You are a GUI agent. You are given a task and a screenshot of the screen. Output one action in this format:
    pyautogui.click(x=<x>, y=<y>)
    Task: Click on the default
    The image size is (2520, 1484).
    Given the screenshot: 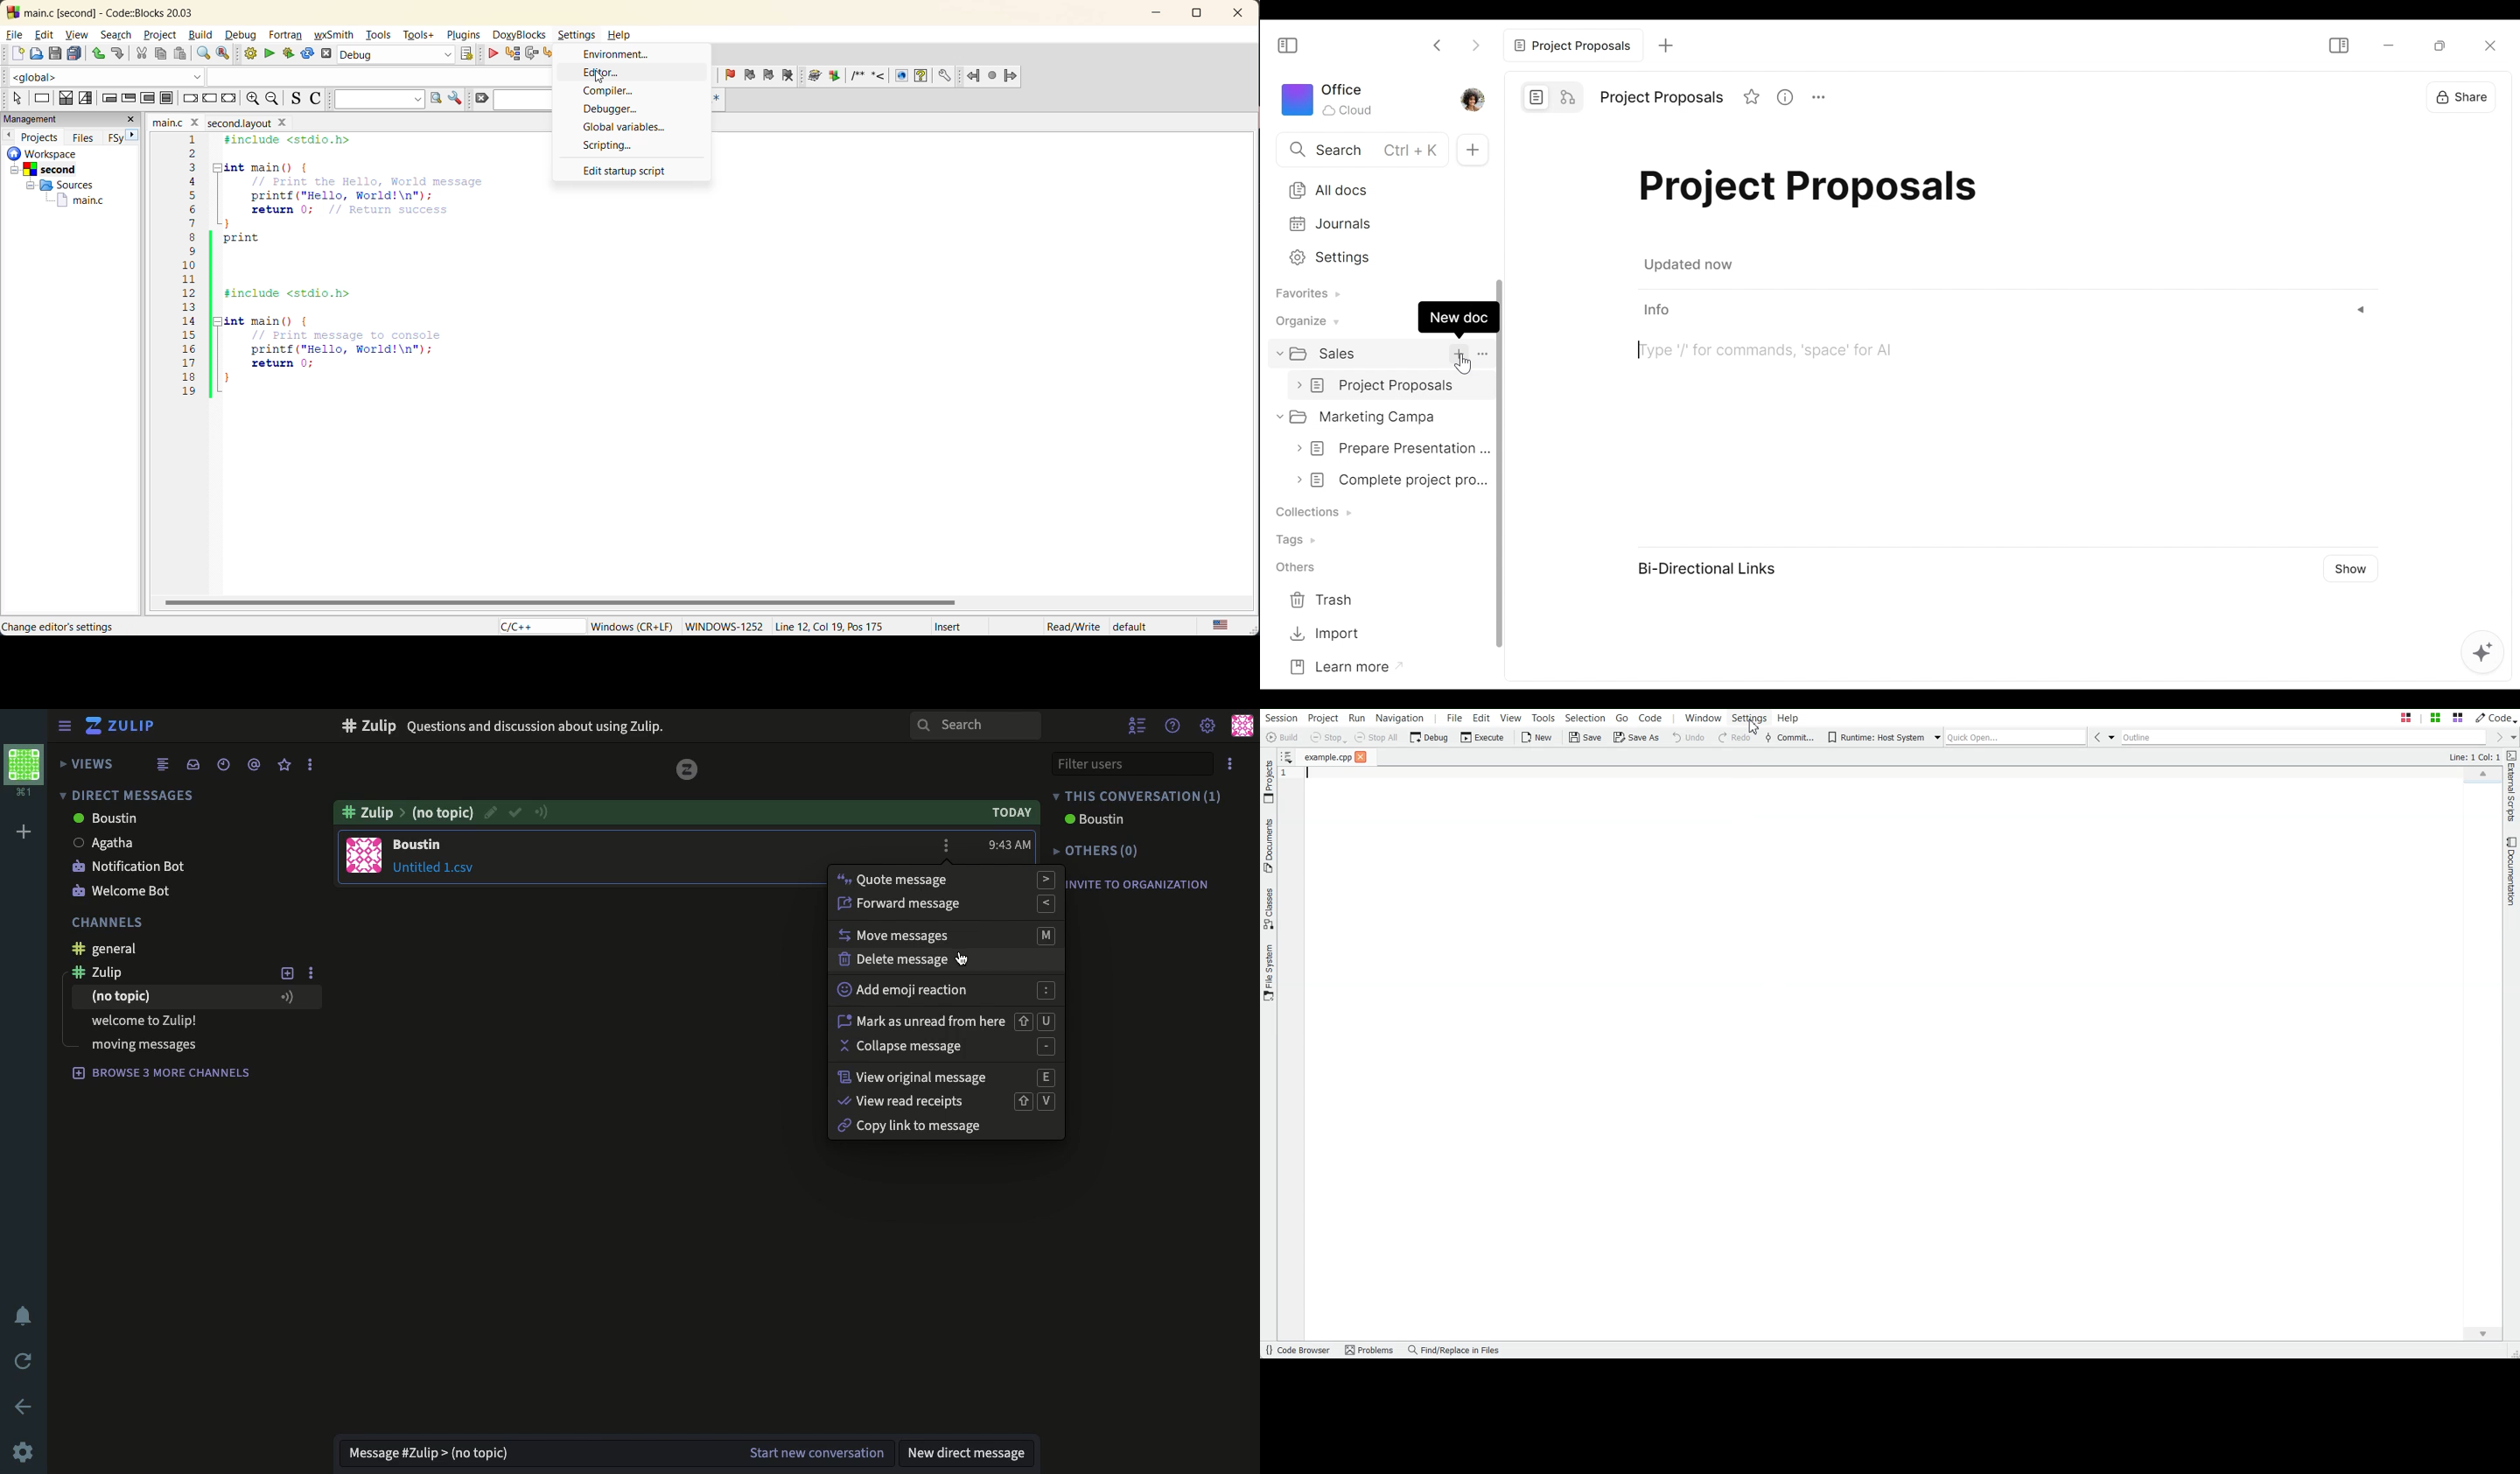 What is the action you would take?
    pyautogui.click(x=1138, y=627)
    